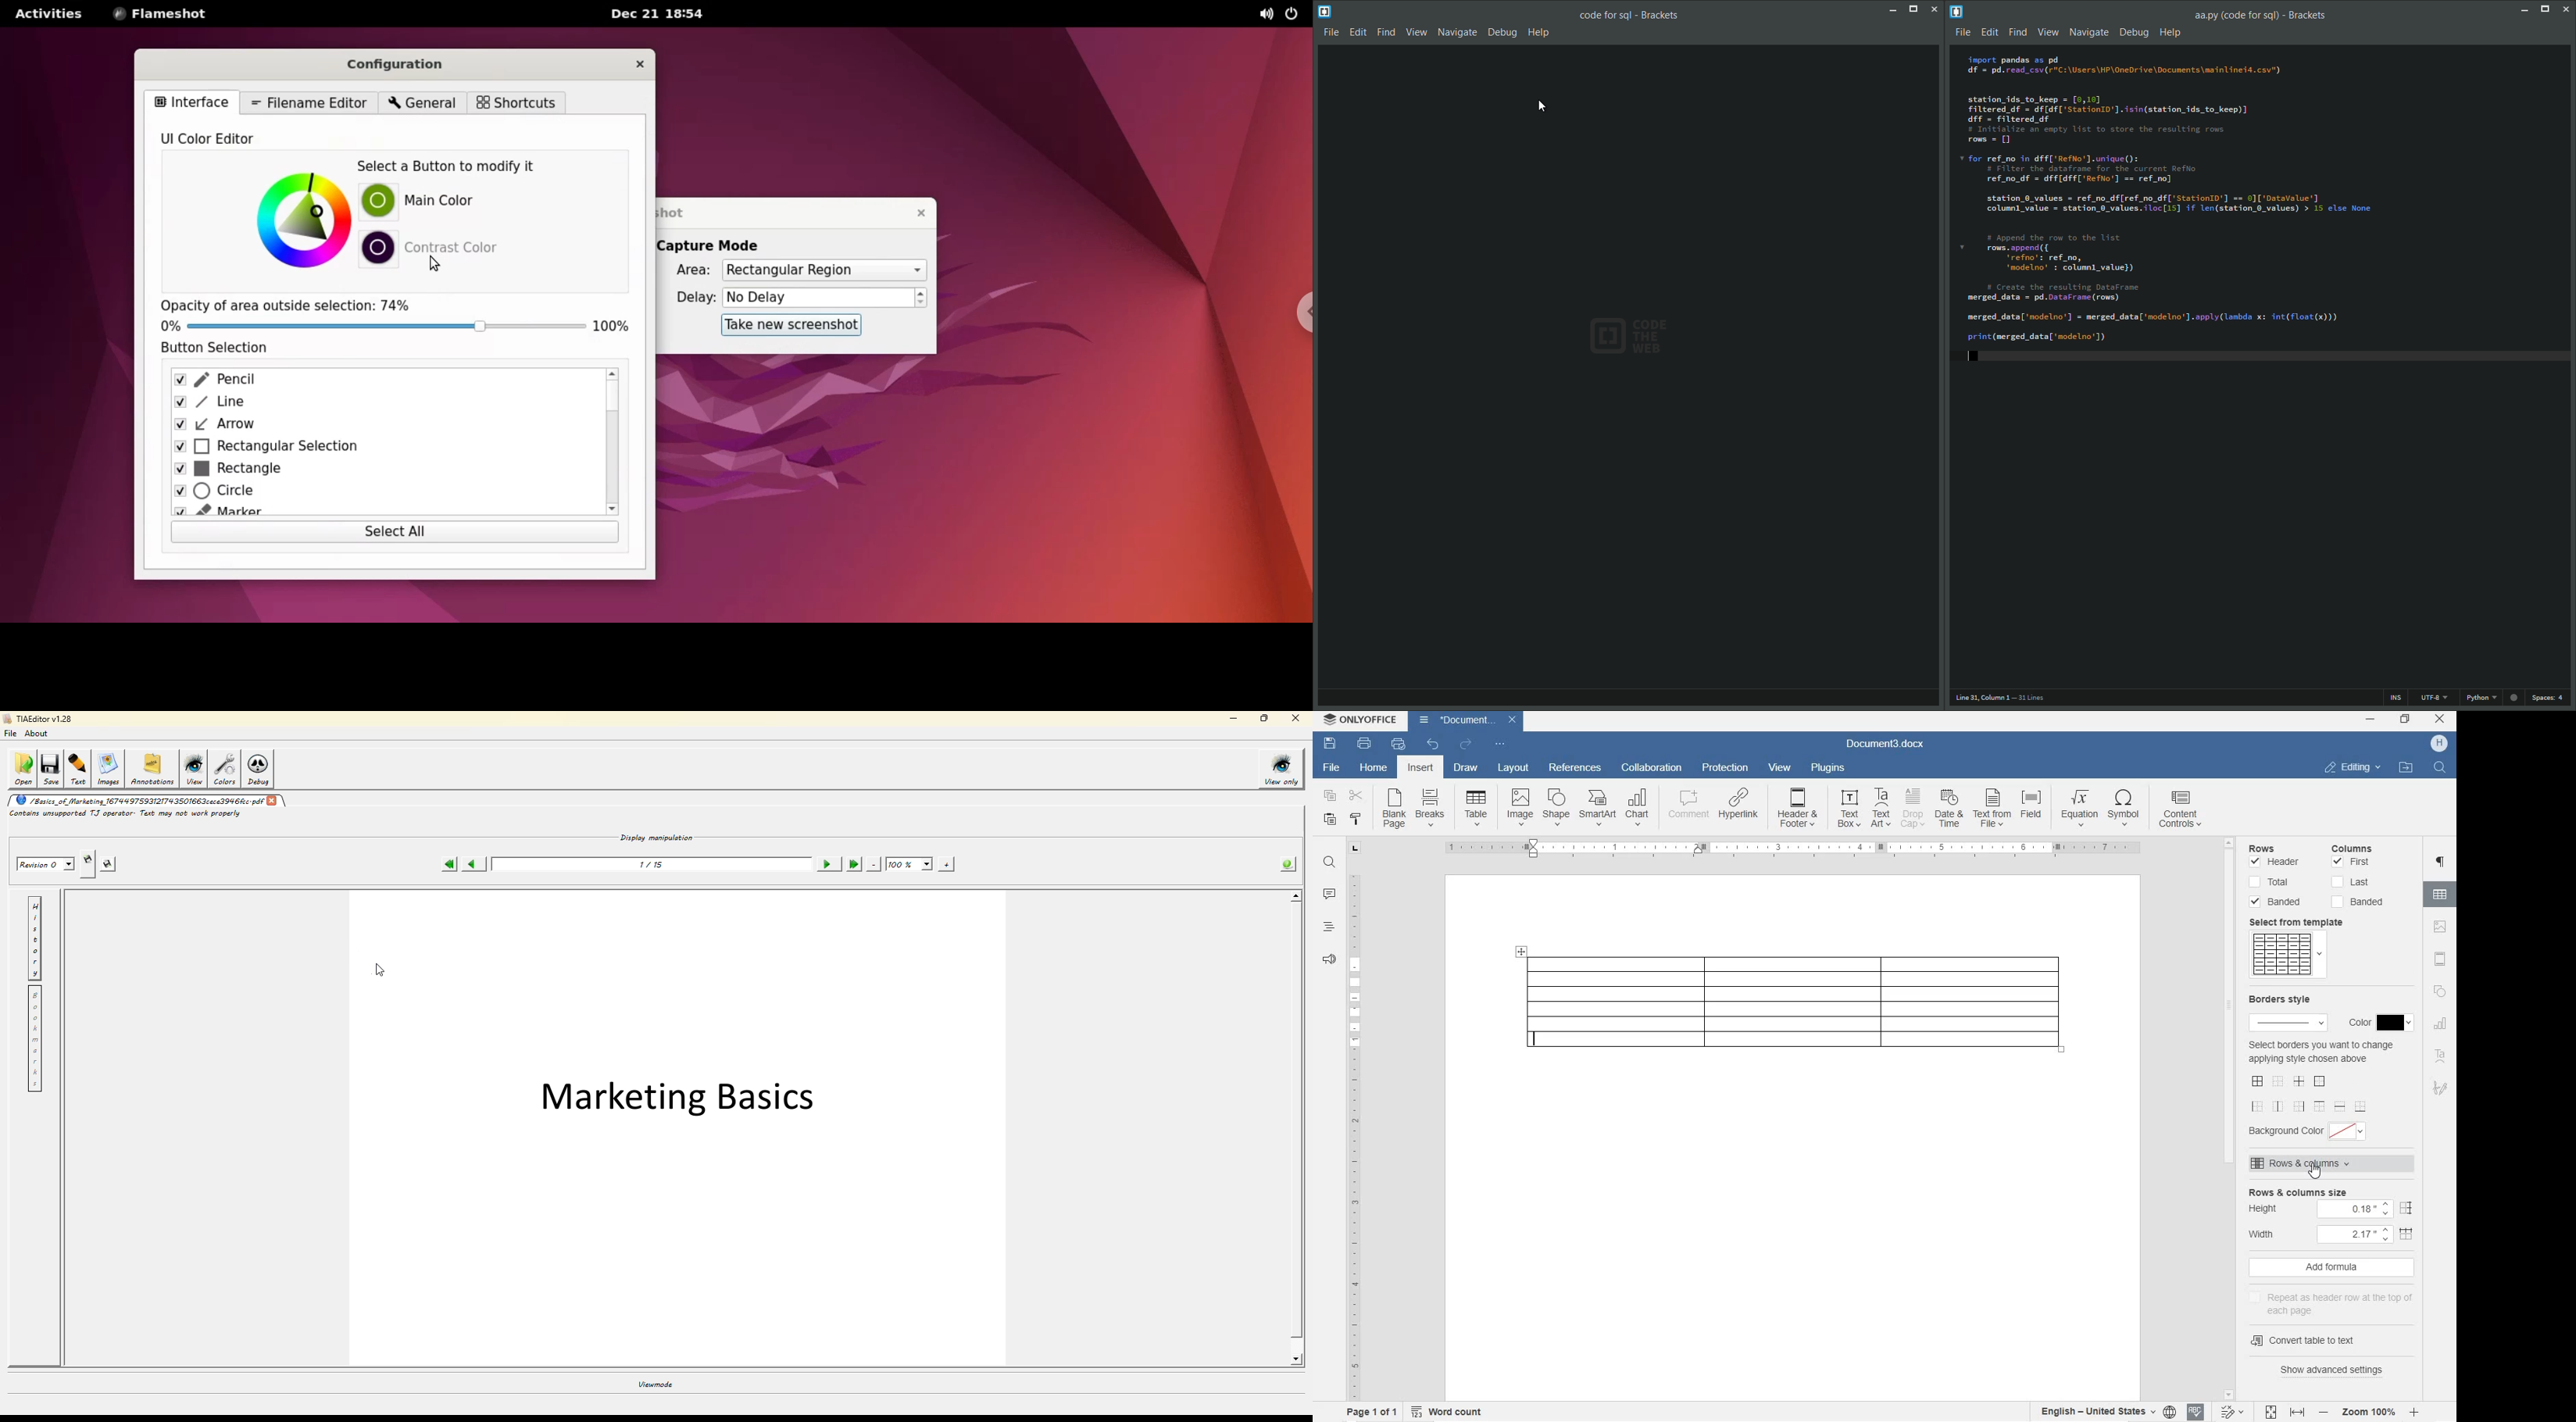 Image resolution: width=2576 pixels, height=1428 pixels. I want to click on CHART, so click(1637, 810).